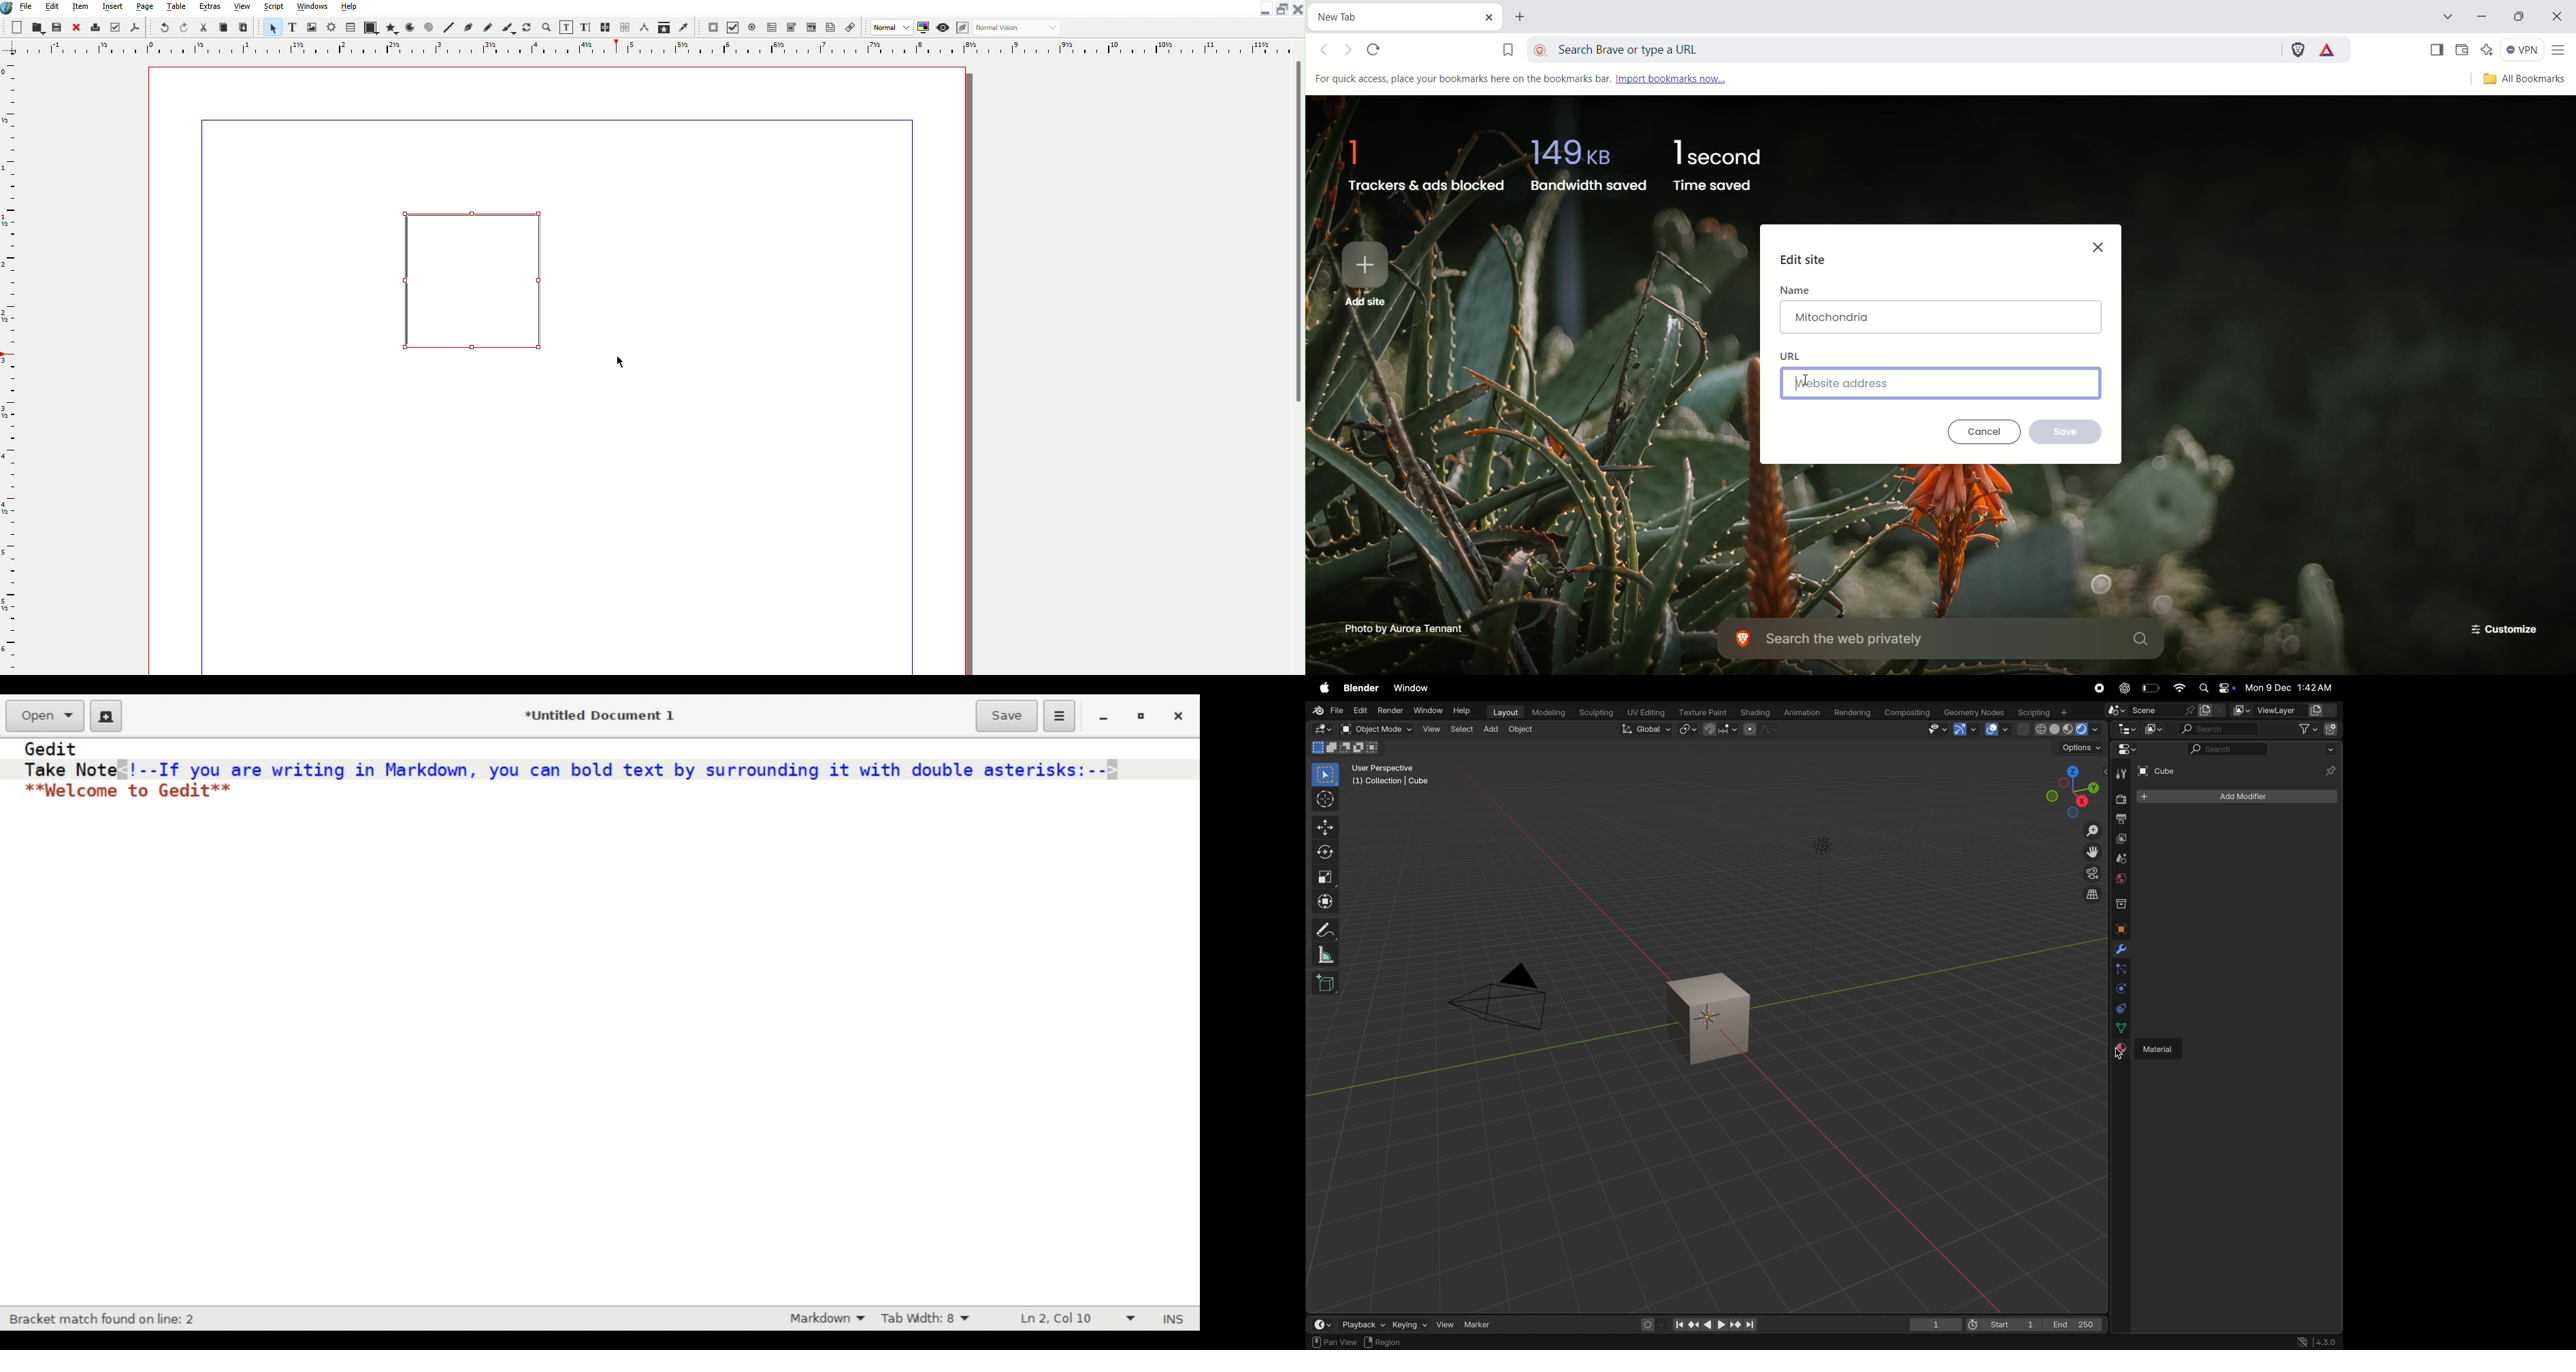  I want to click on New, so click(18, 28).